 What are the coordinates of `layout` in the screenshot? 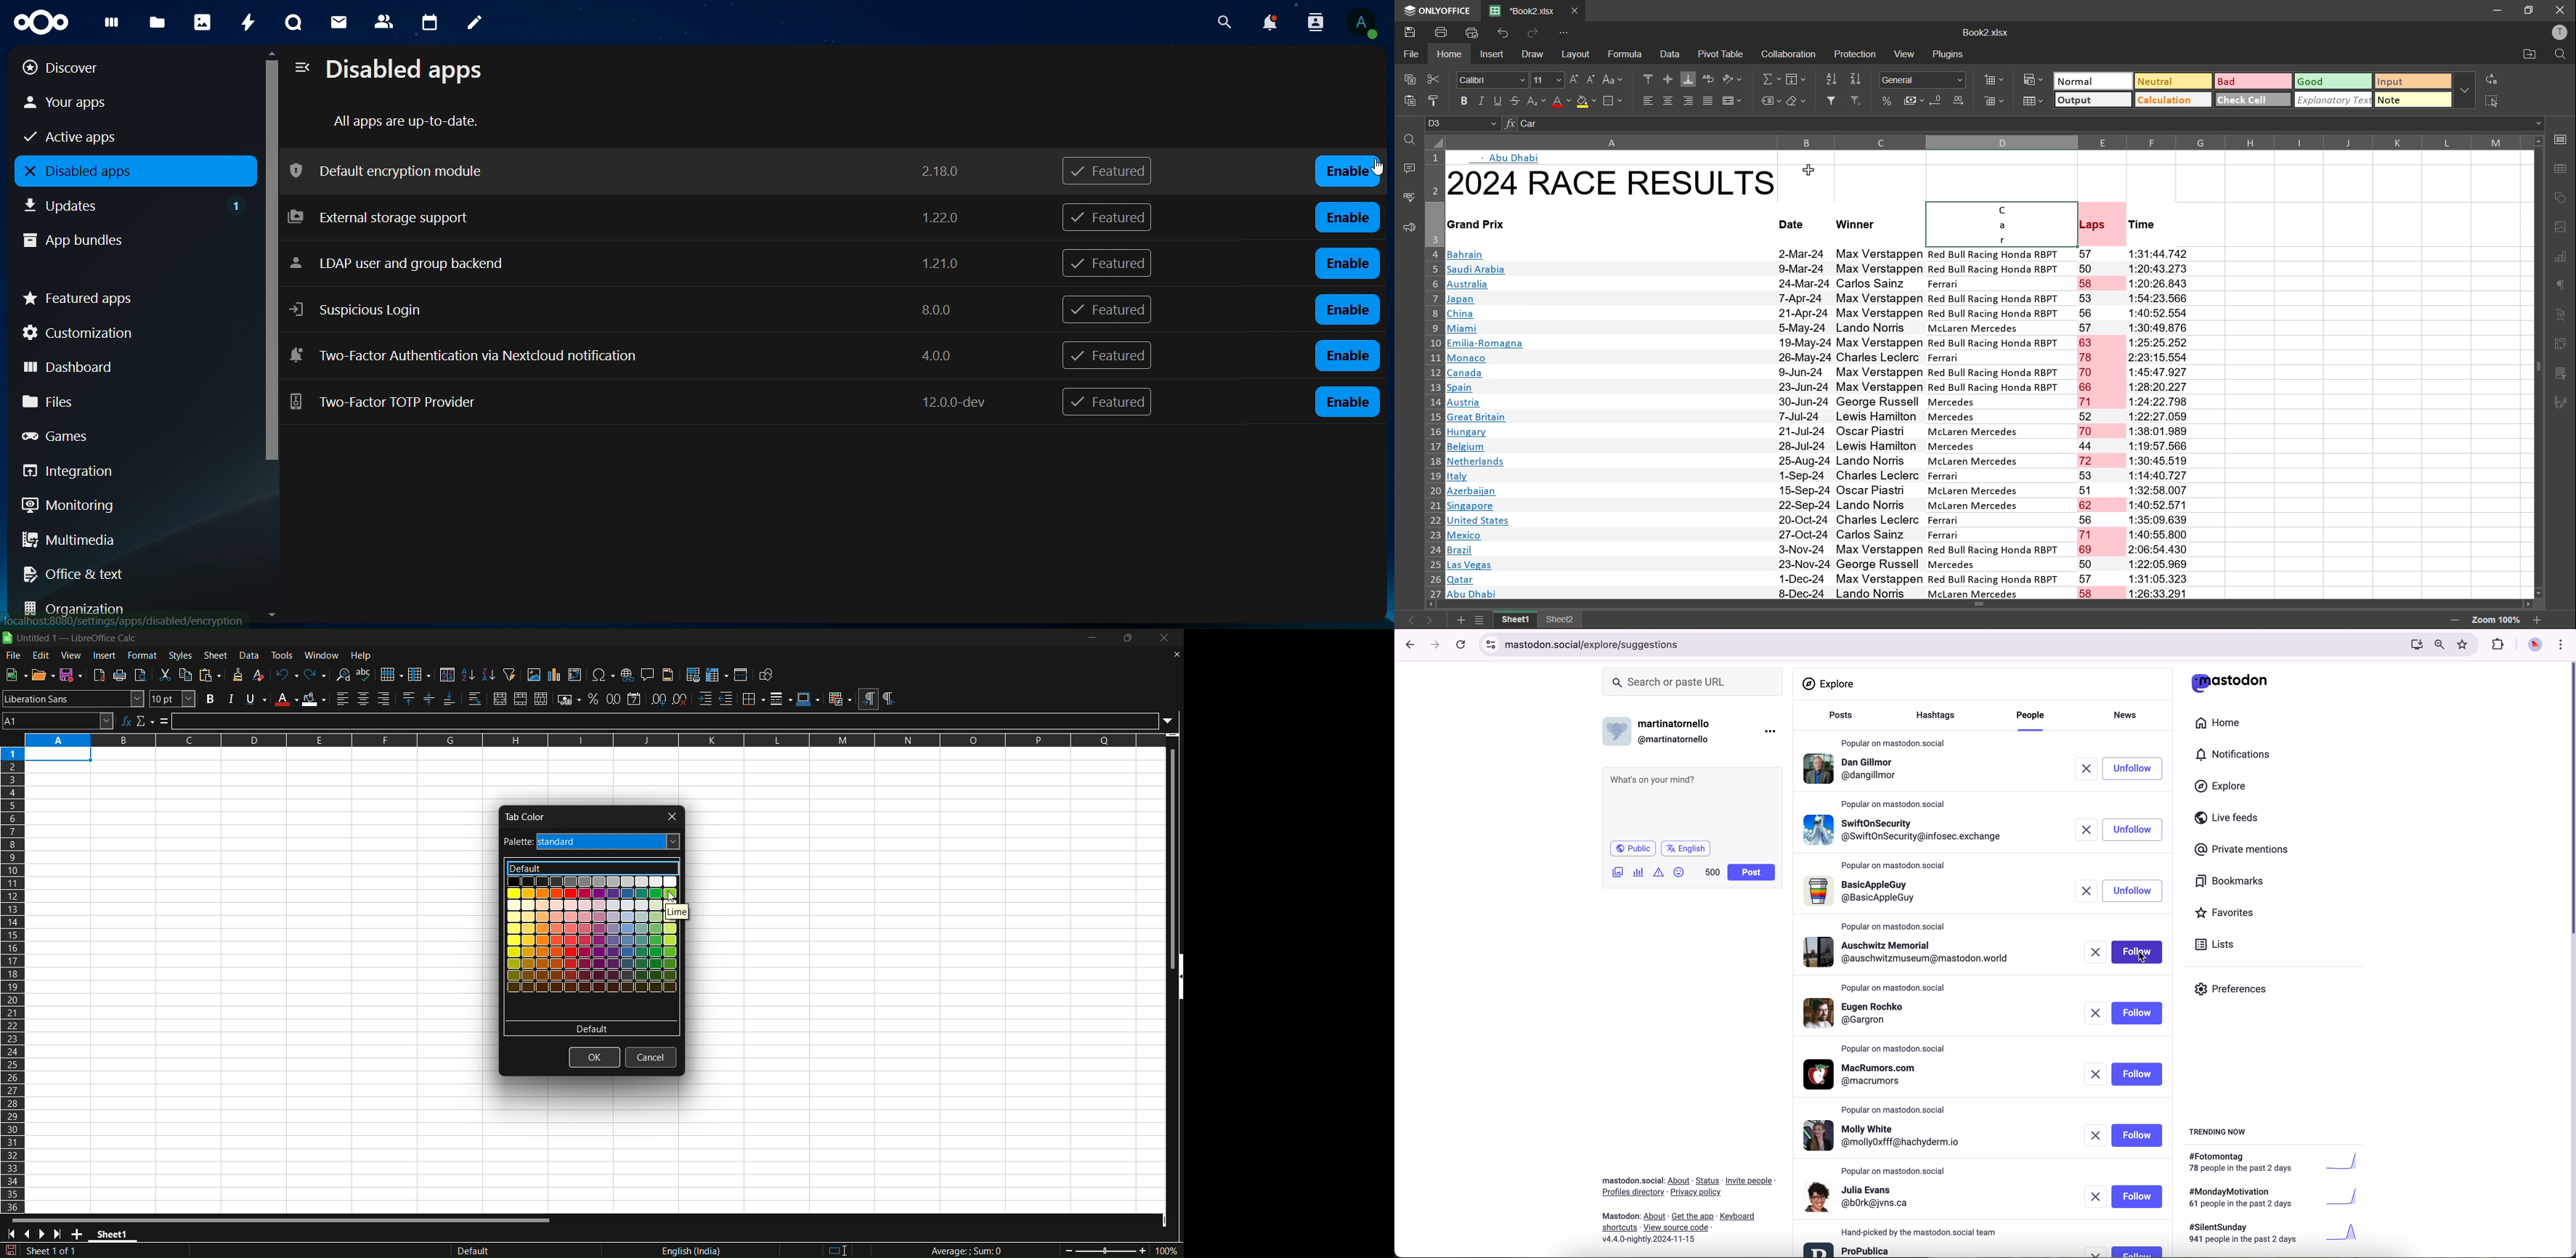 It's located at (1574, 56).